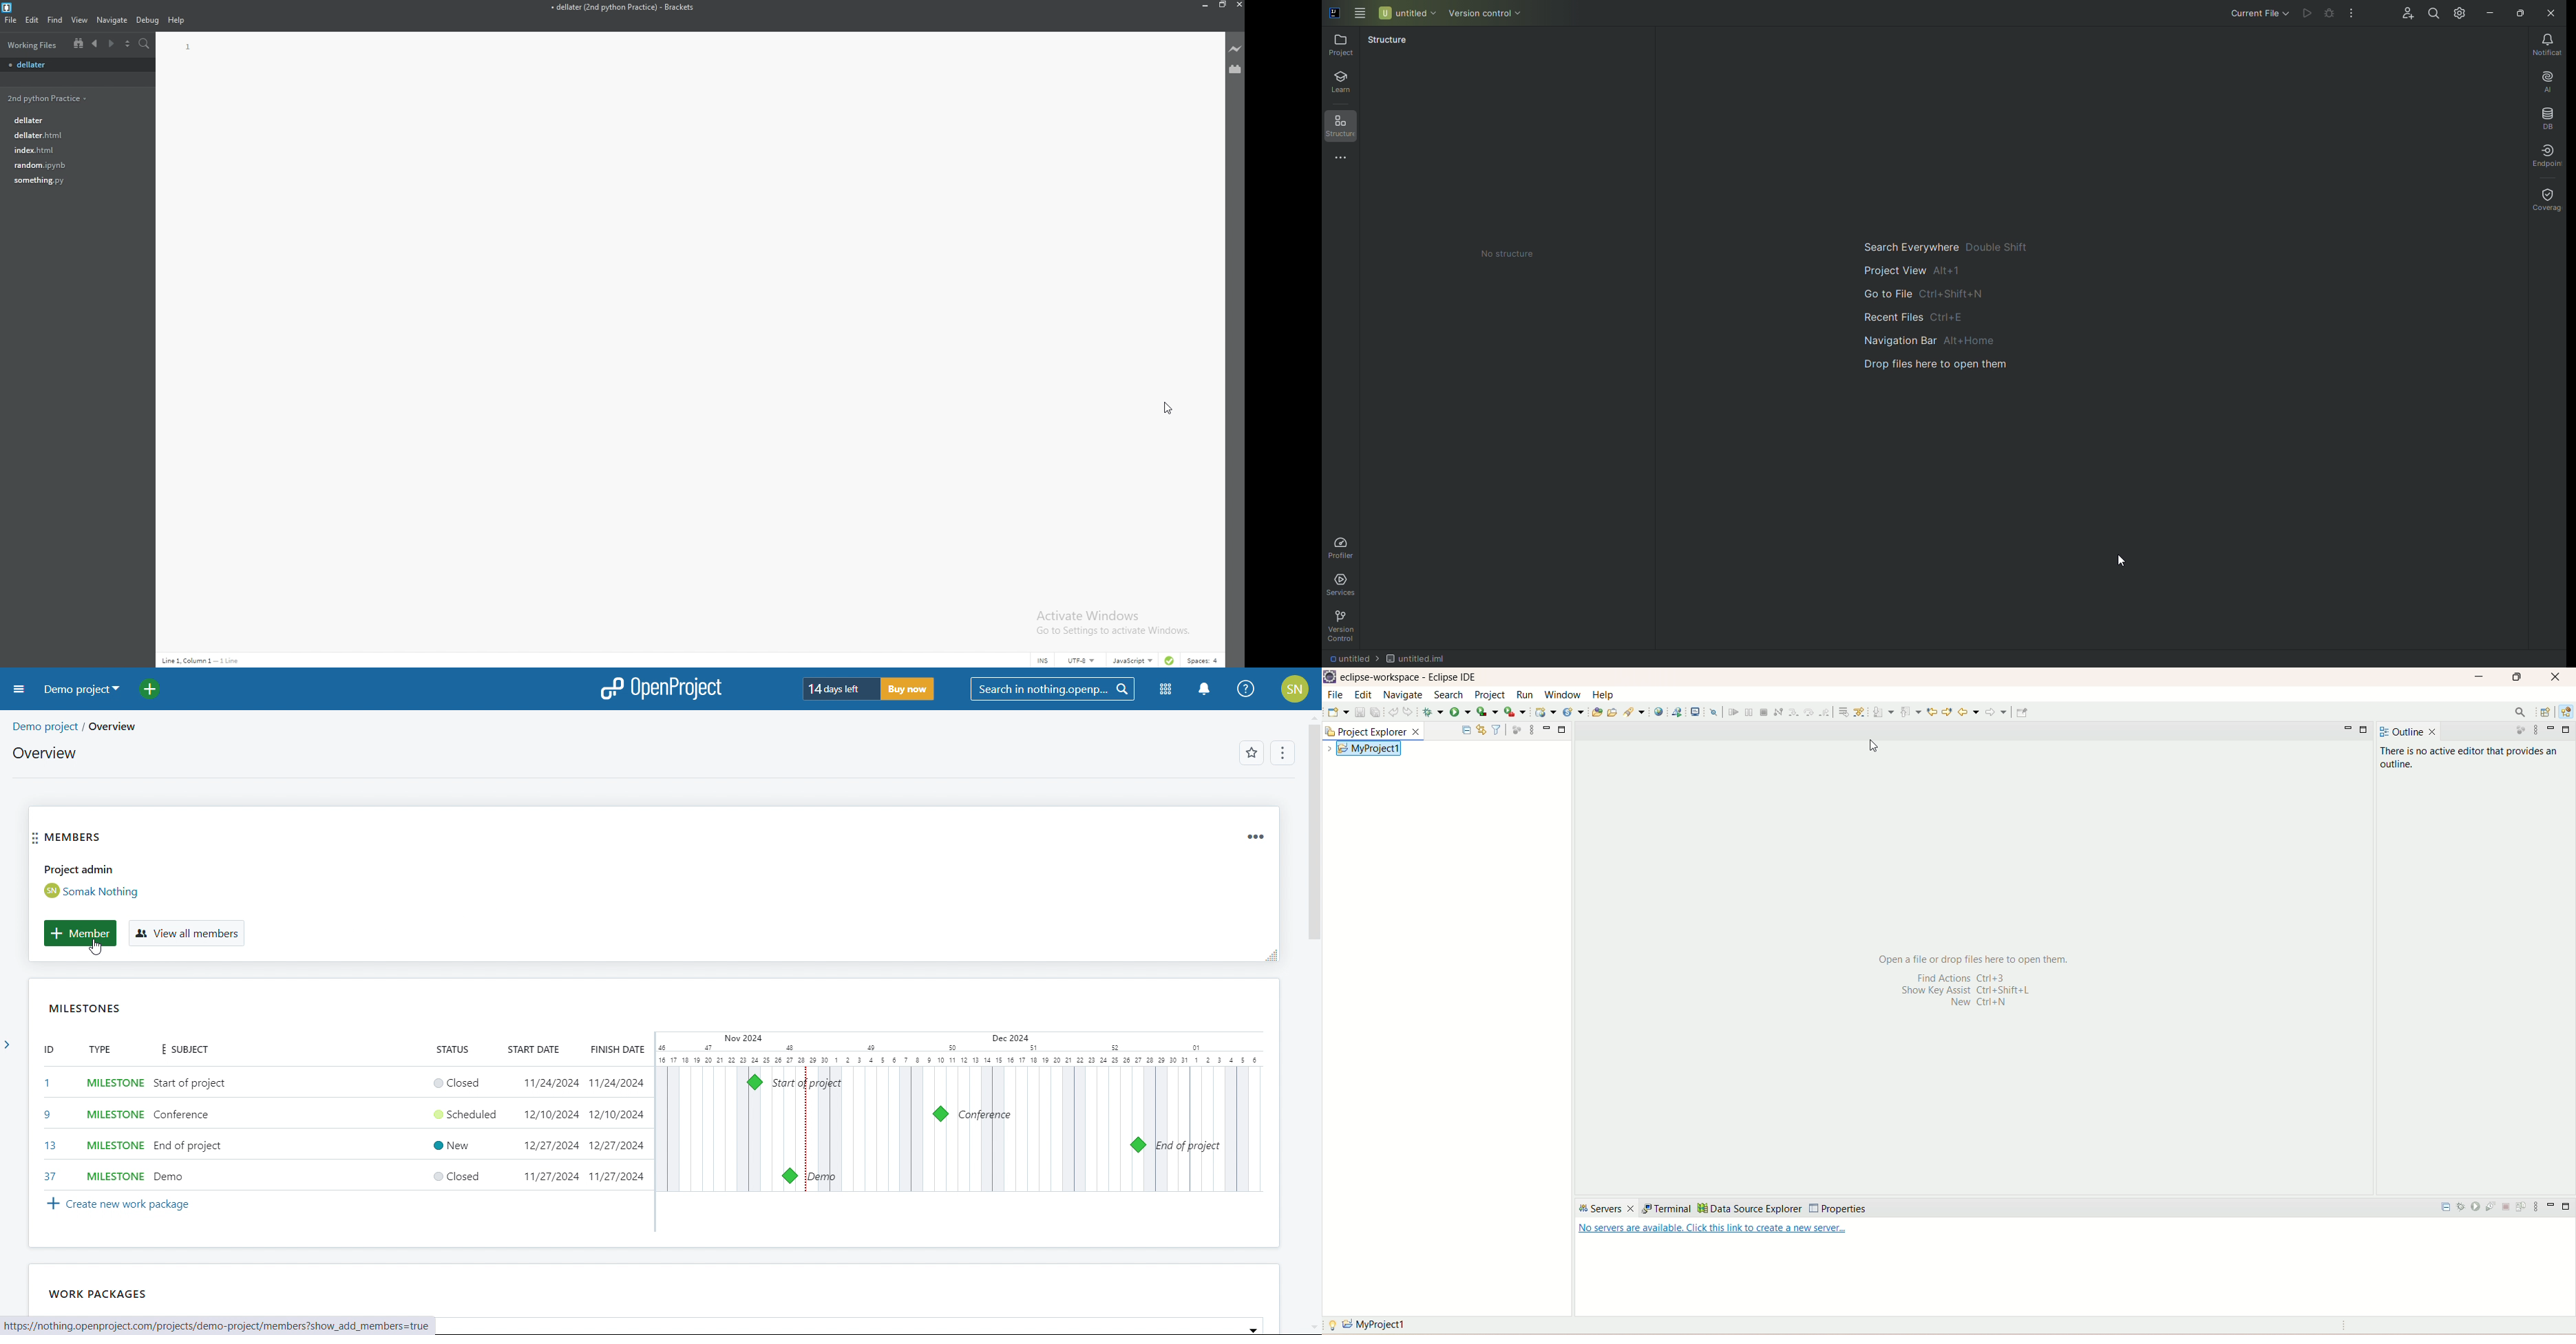 Image resolution: width=2576 pixels, height=1344 pixels. What do you see at coordinates (2516, 678) in the screenshot?
I see `maximize` at bounding box center [2516, 678].